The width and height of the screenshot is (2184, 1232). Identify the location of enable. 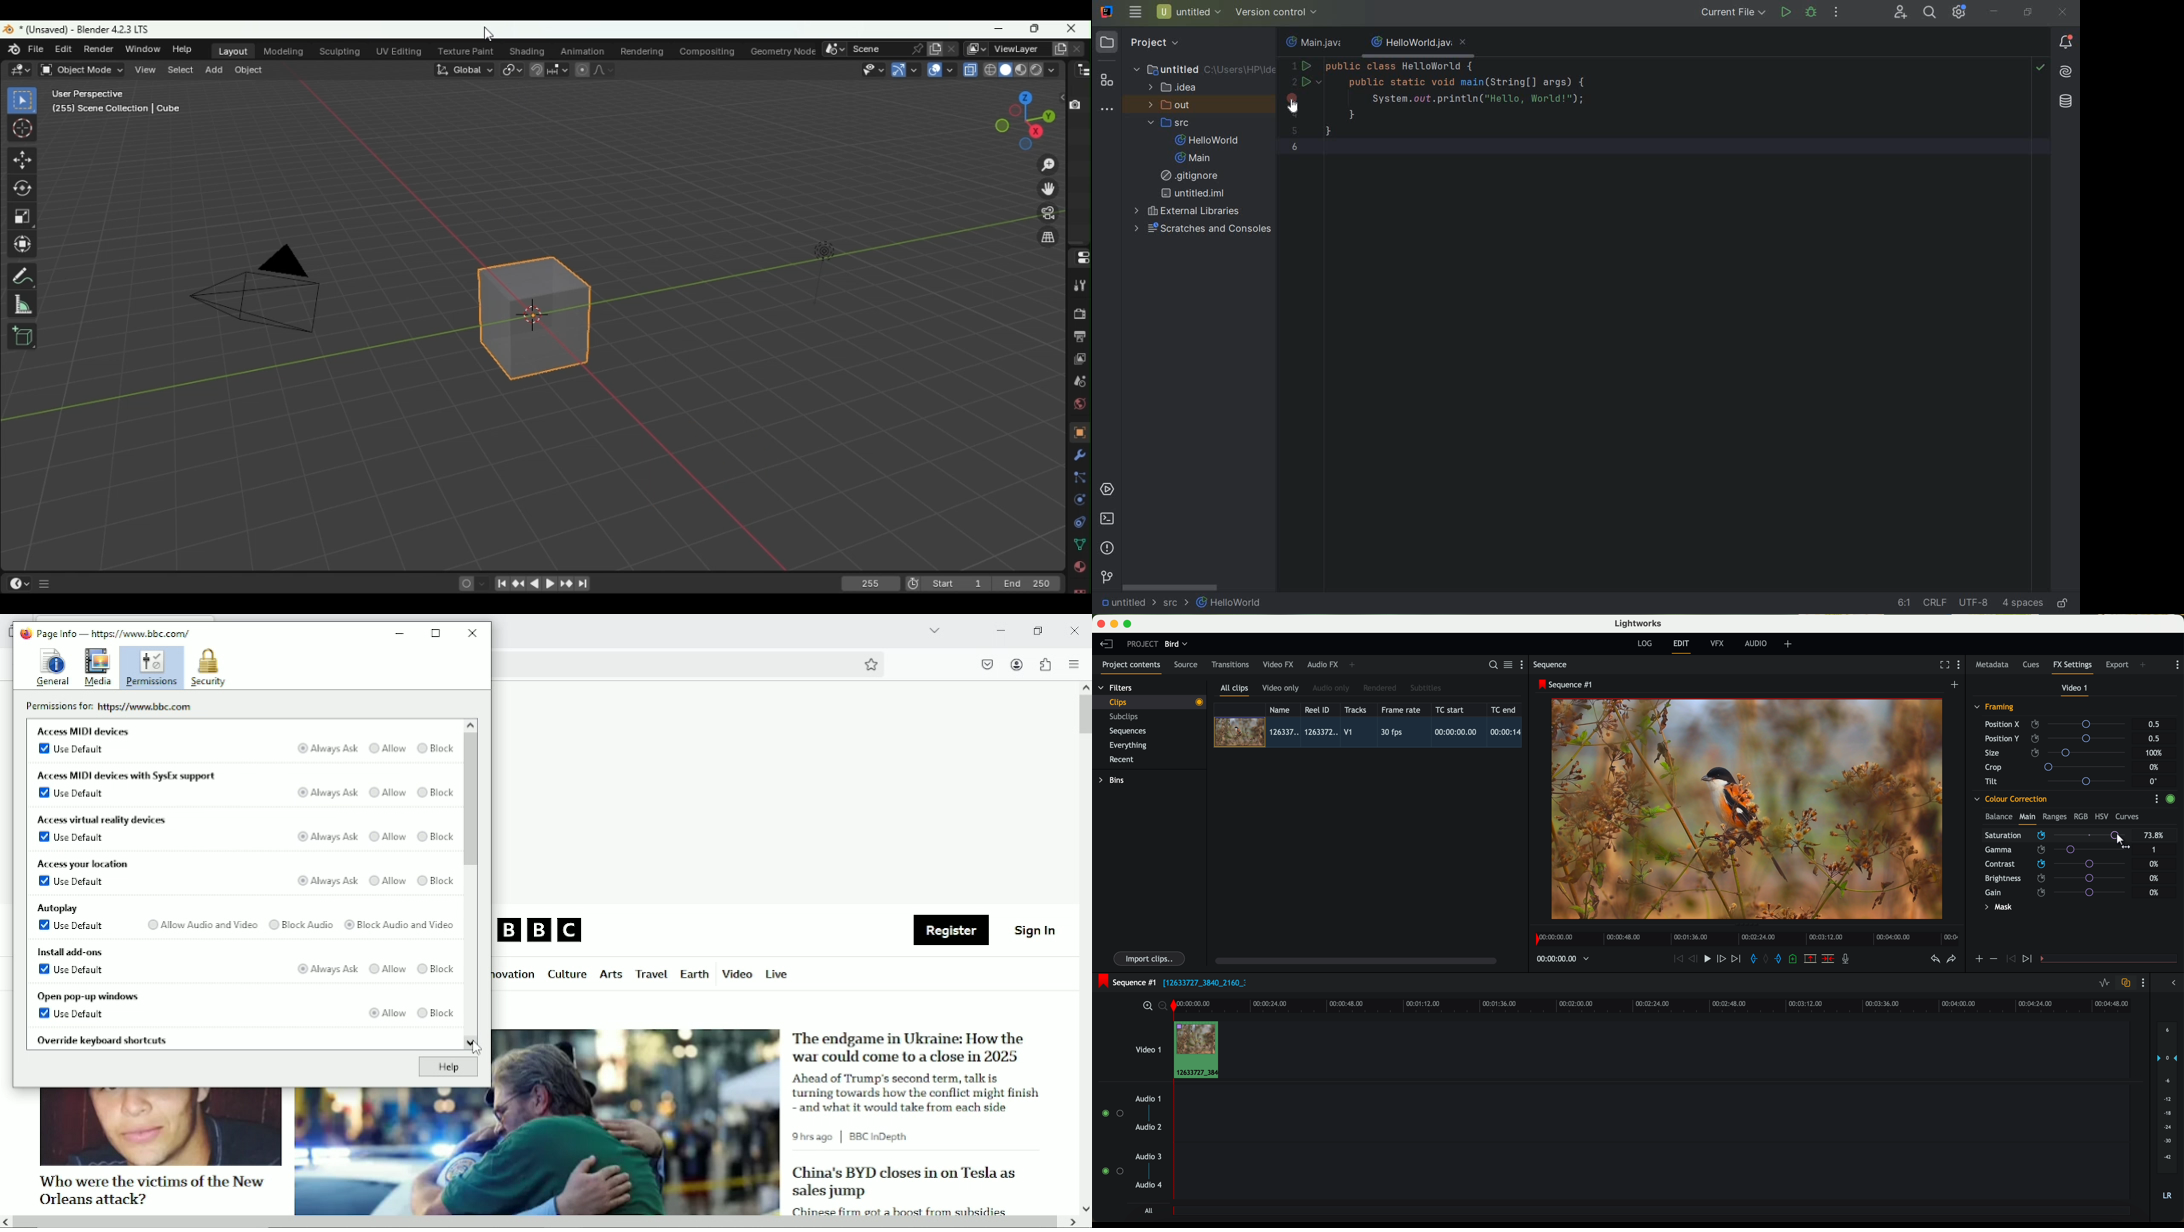
(2170, 800).